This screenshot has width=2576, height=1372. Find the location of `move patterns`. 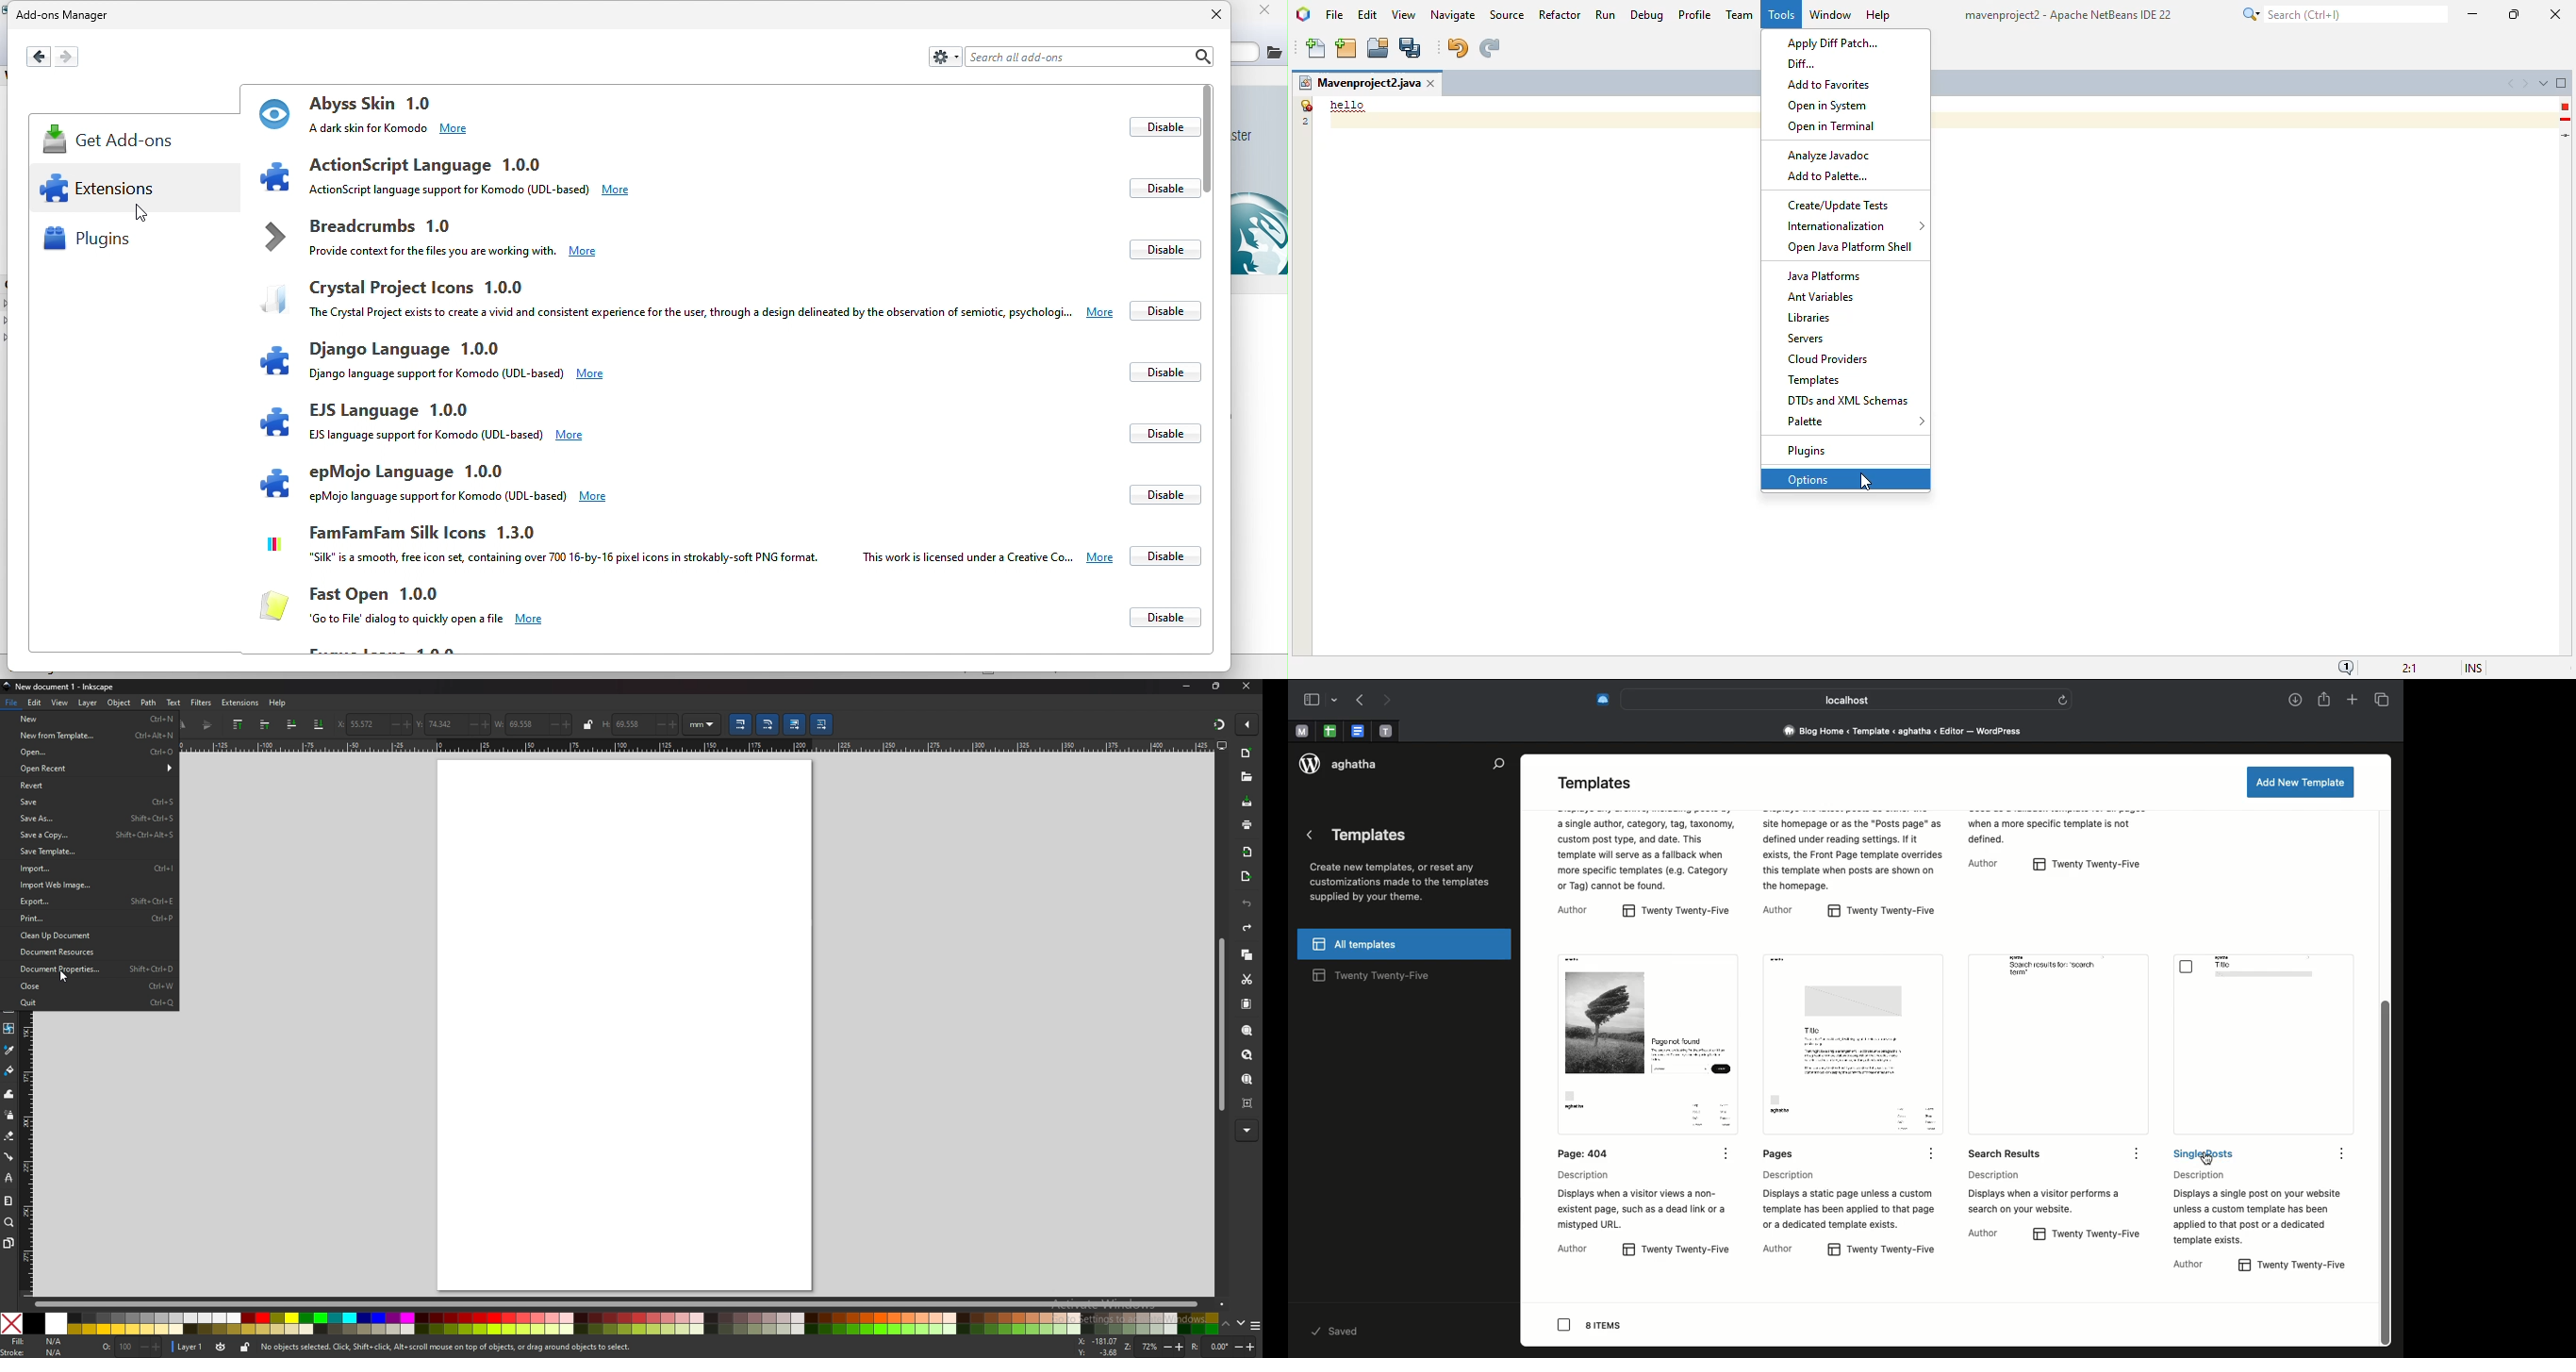

move patterns is located at coordinates (824, 724).